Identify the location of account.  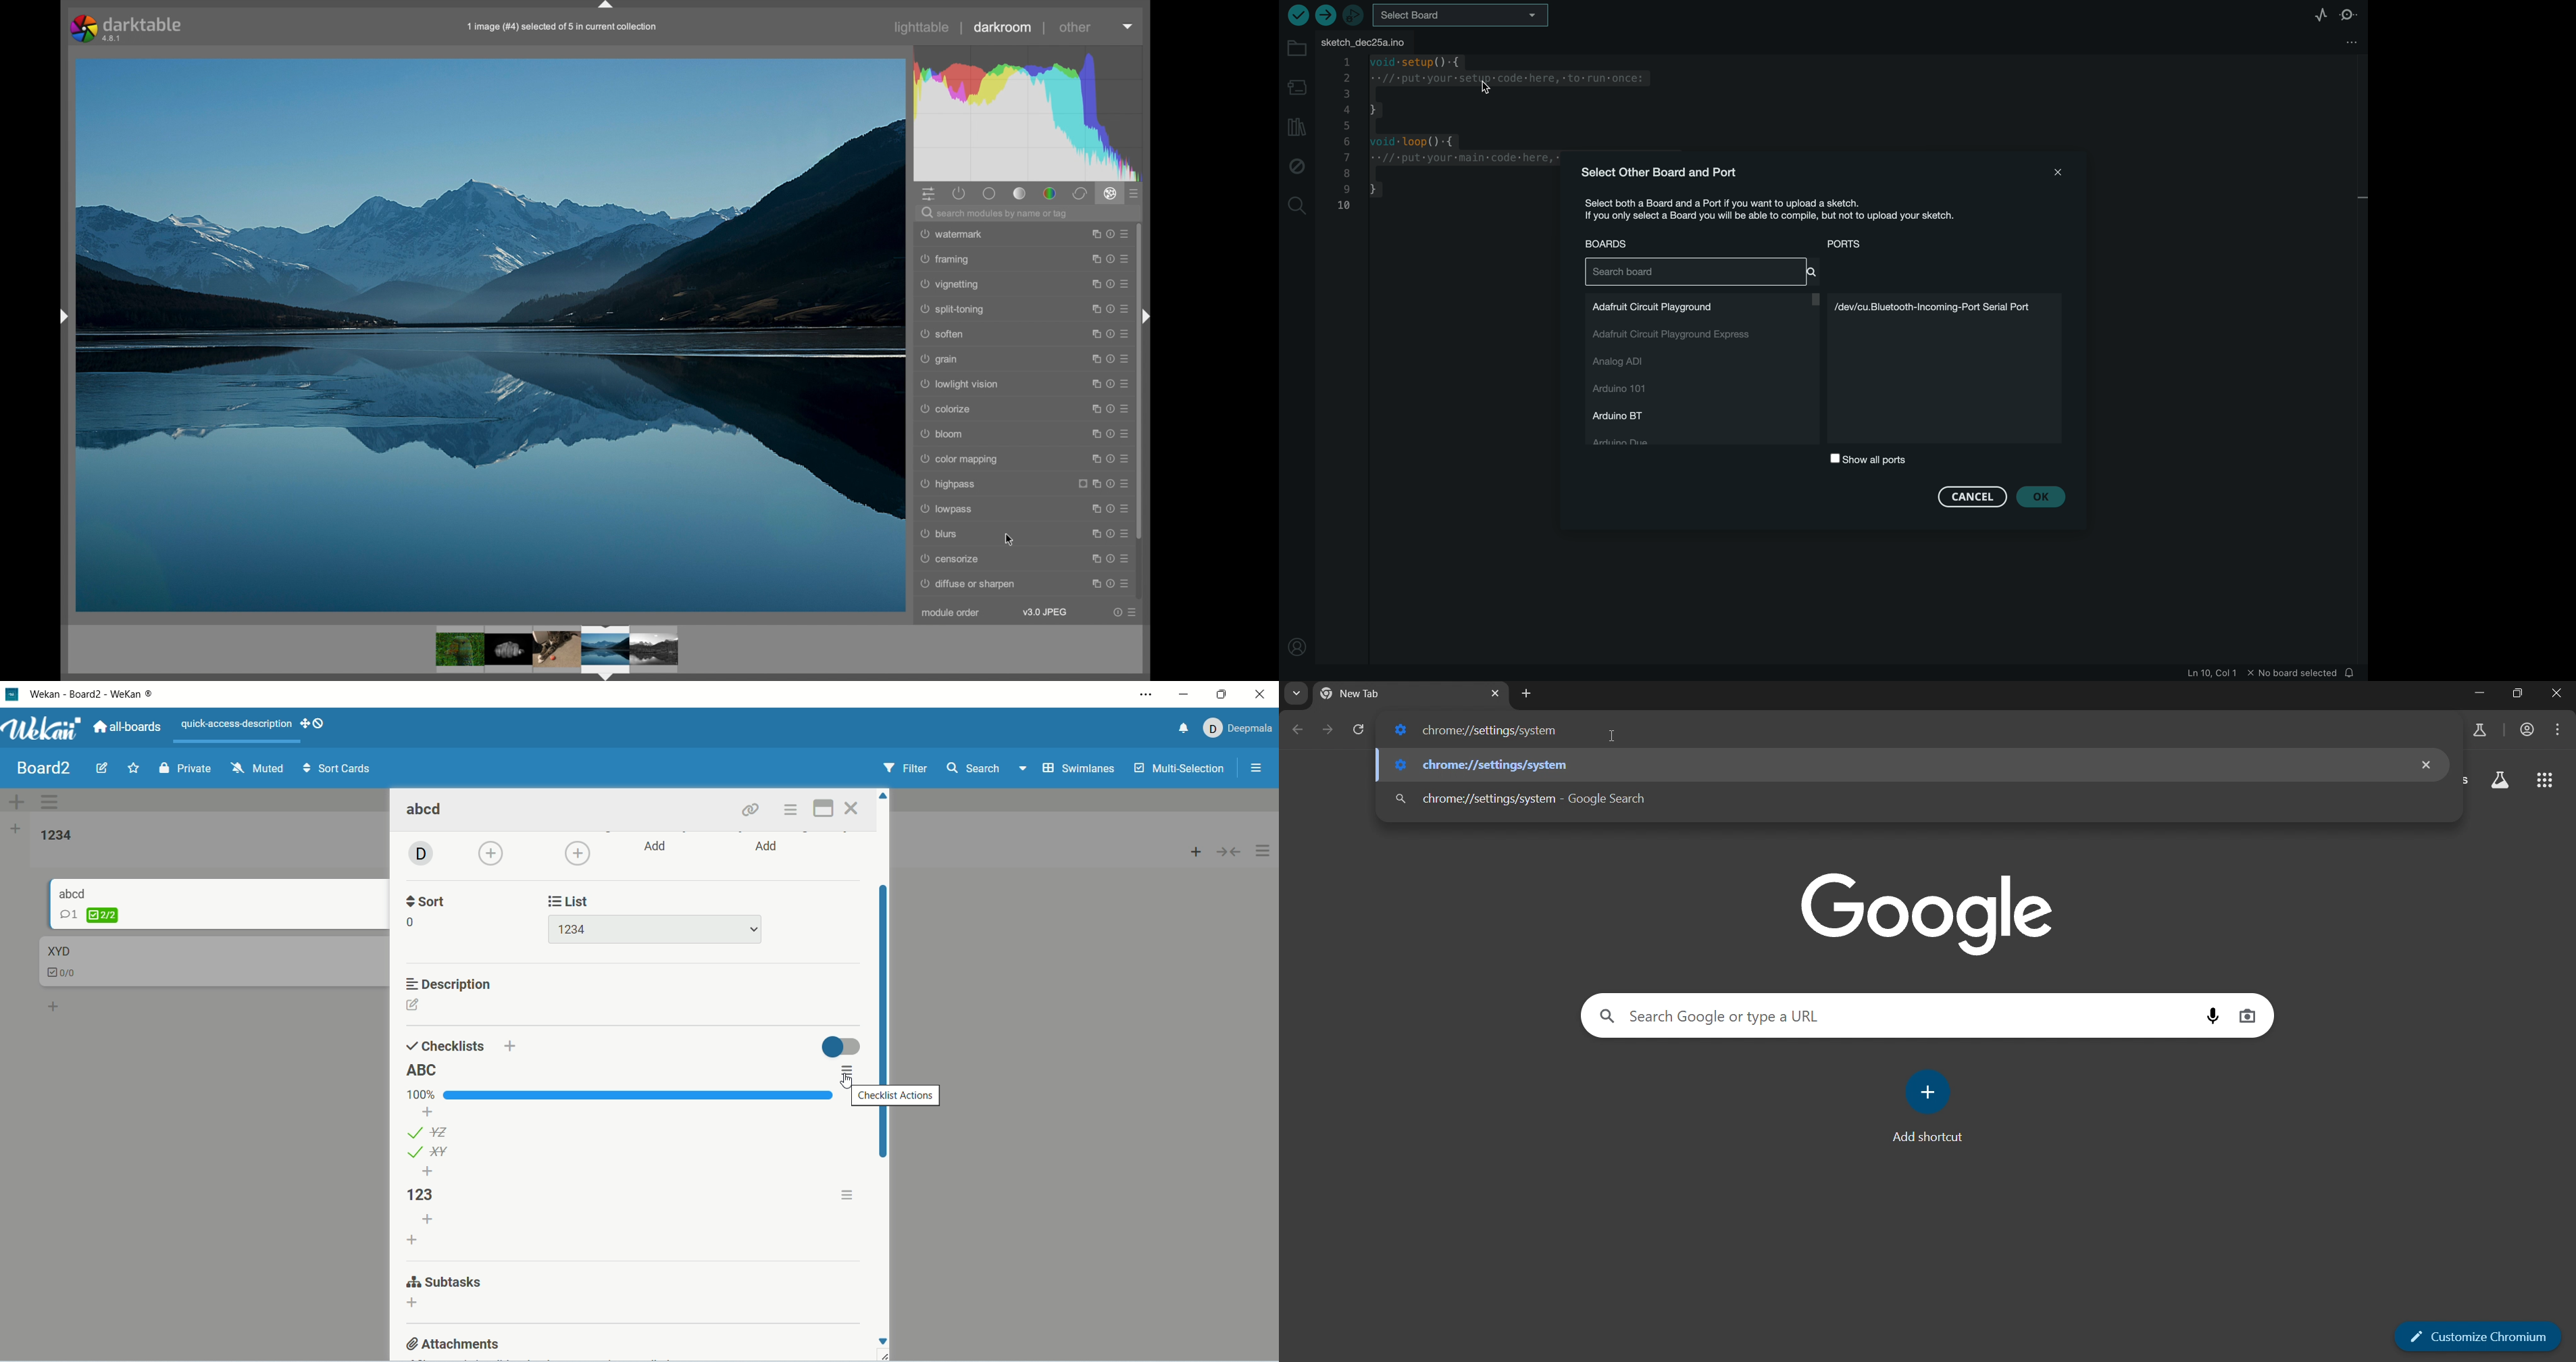
(2528, 731).